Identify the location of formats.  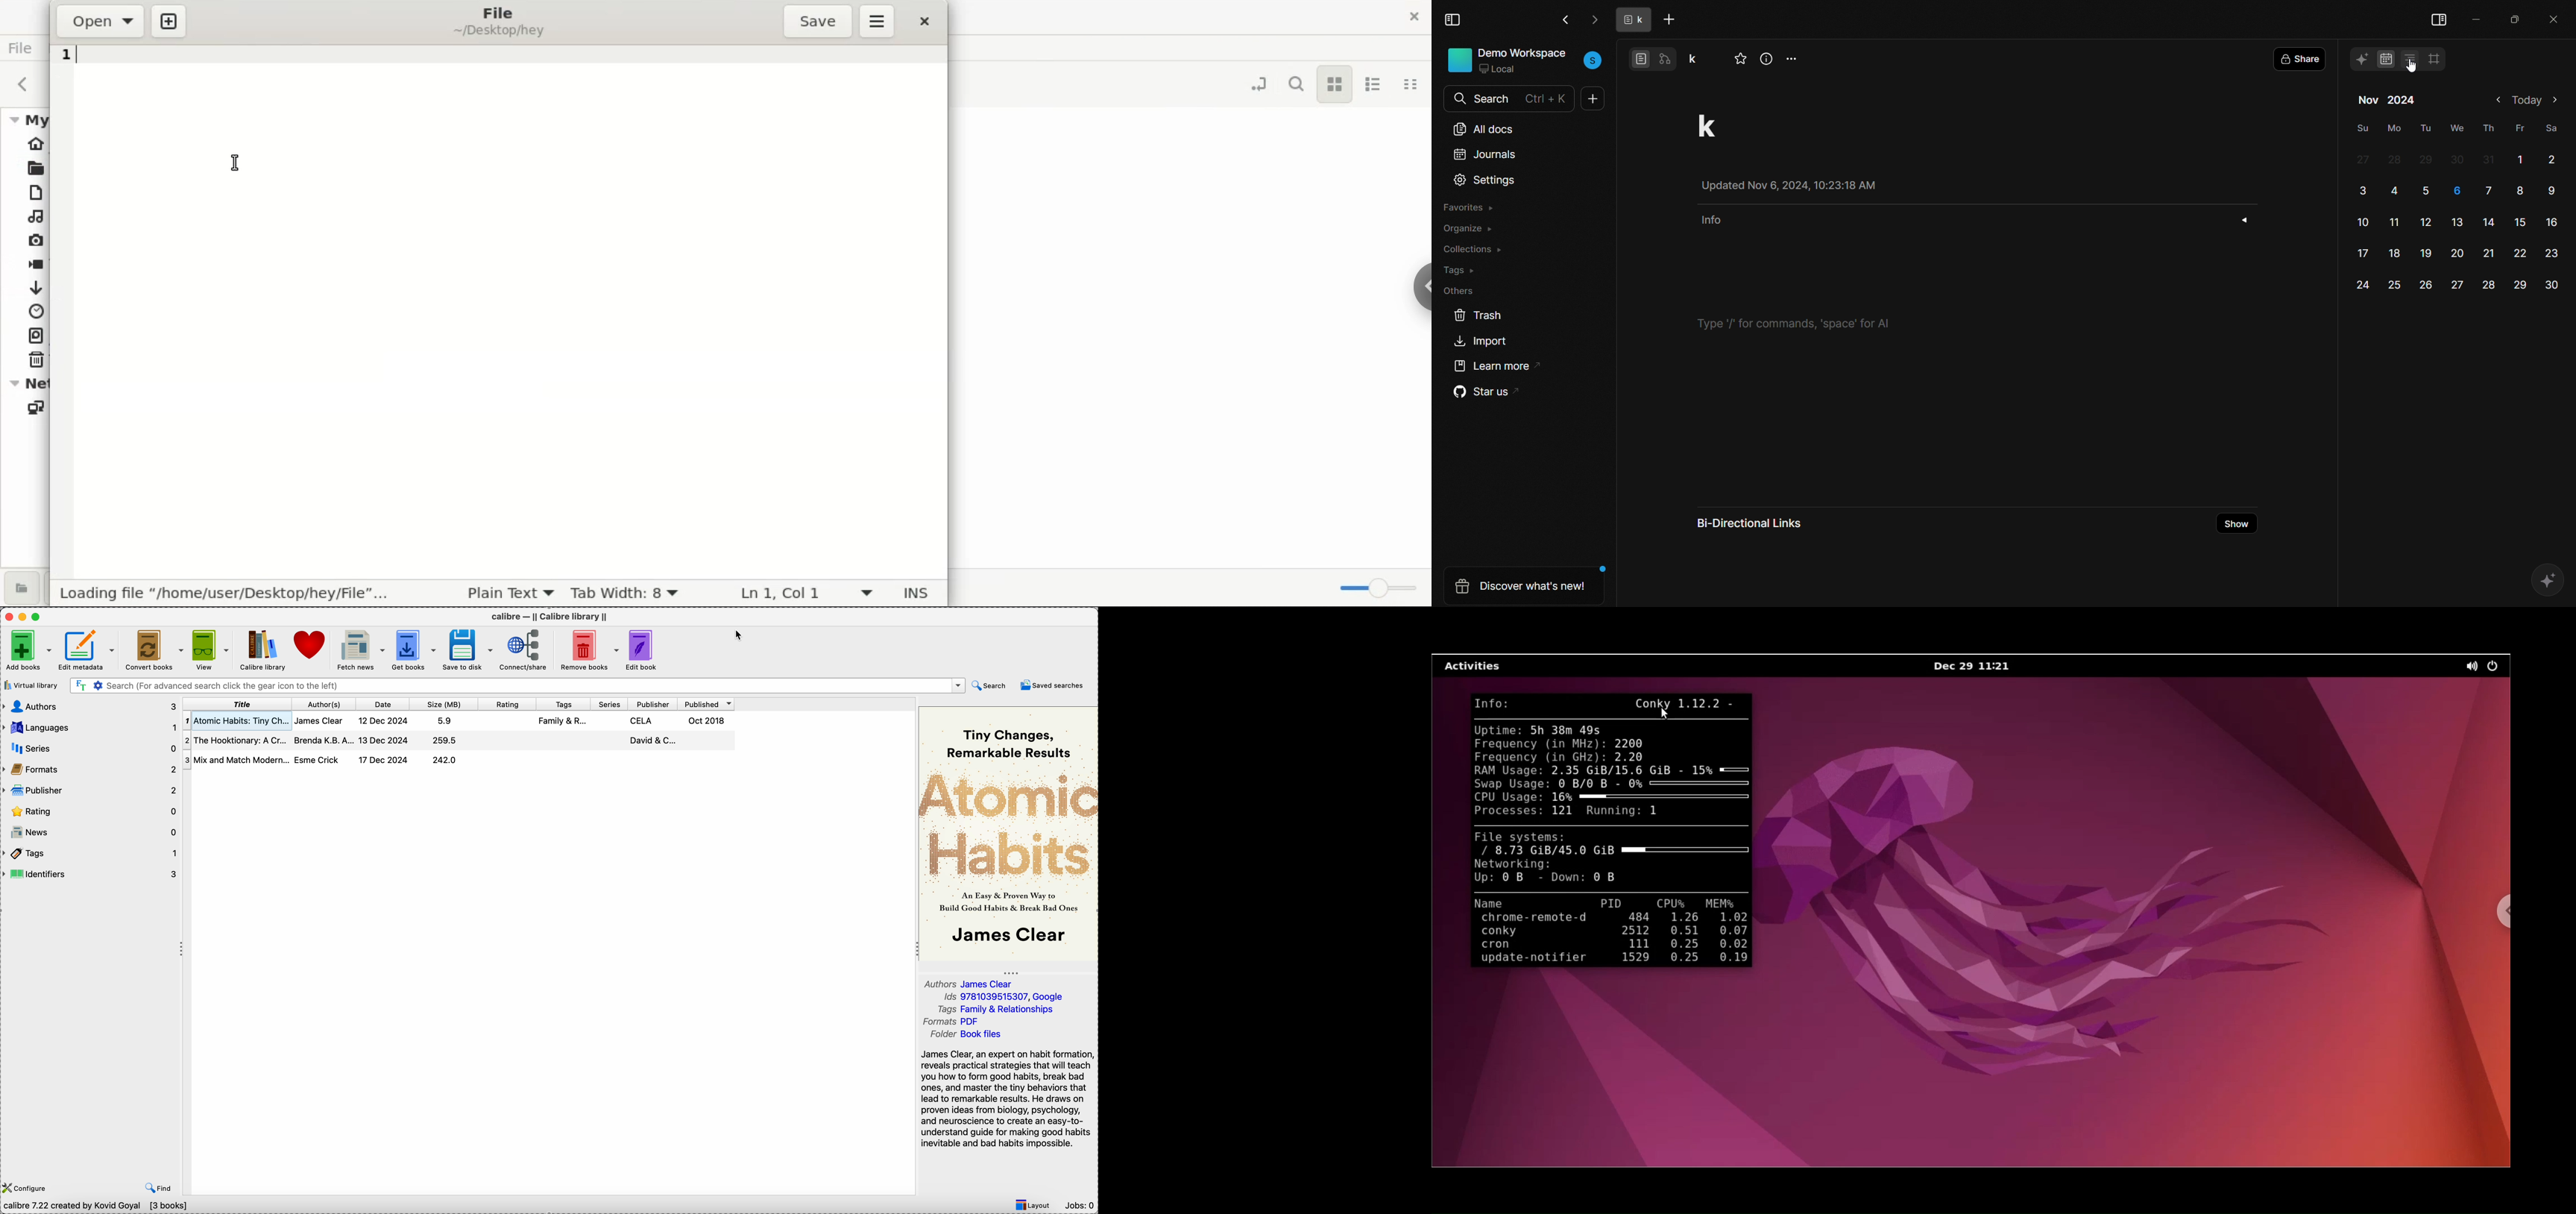
(90, 768).